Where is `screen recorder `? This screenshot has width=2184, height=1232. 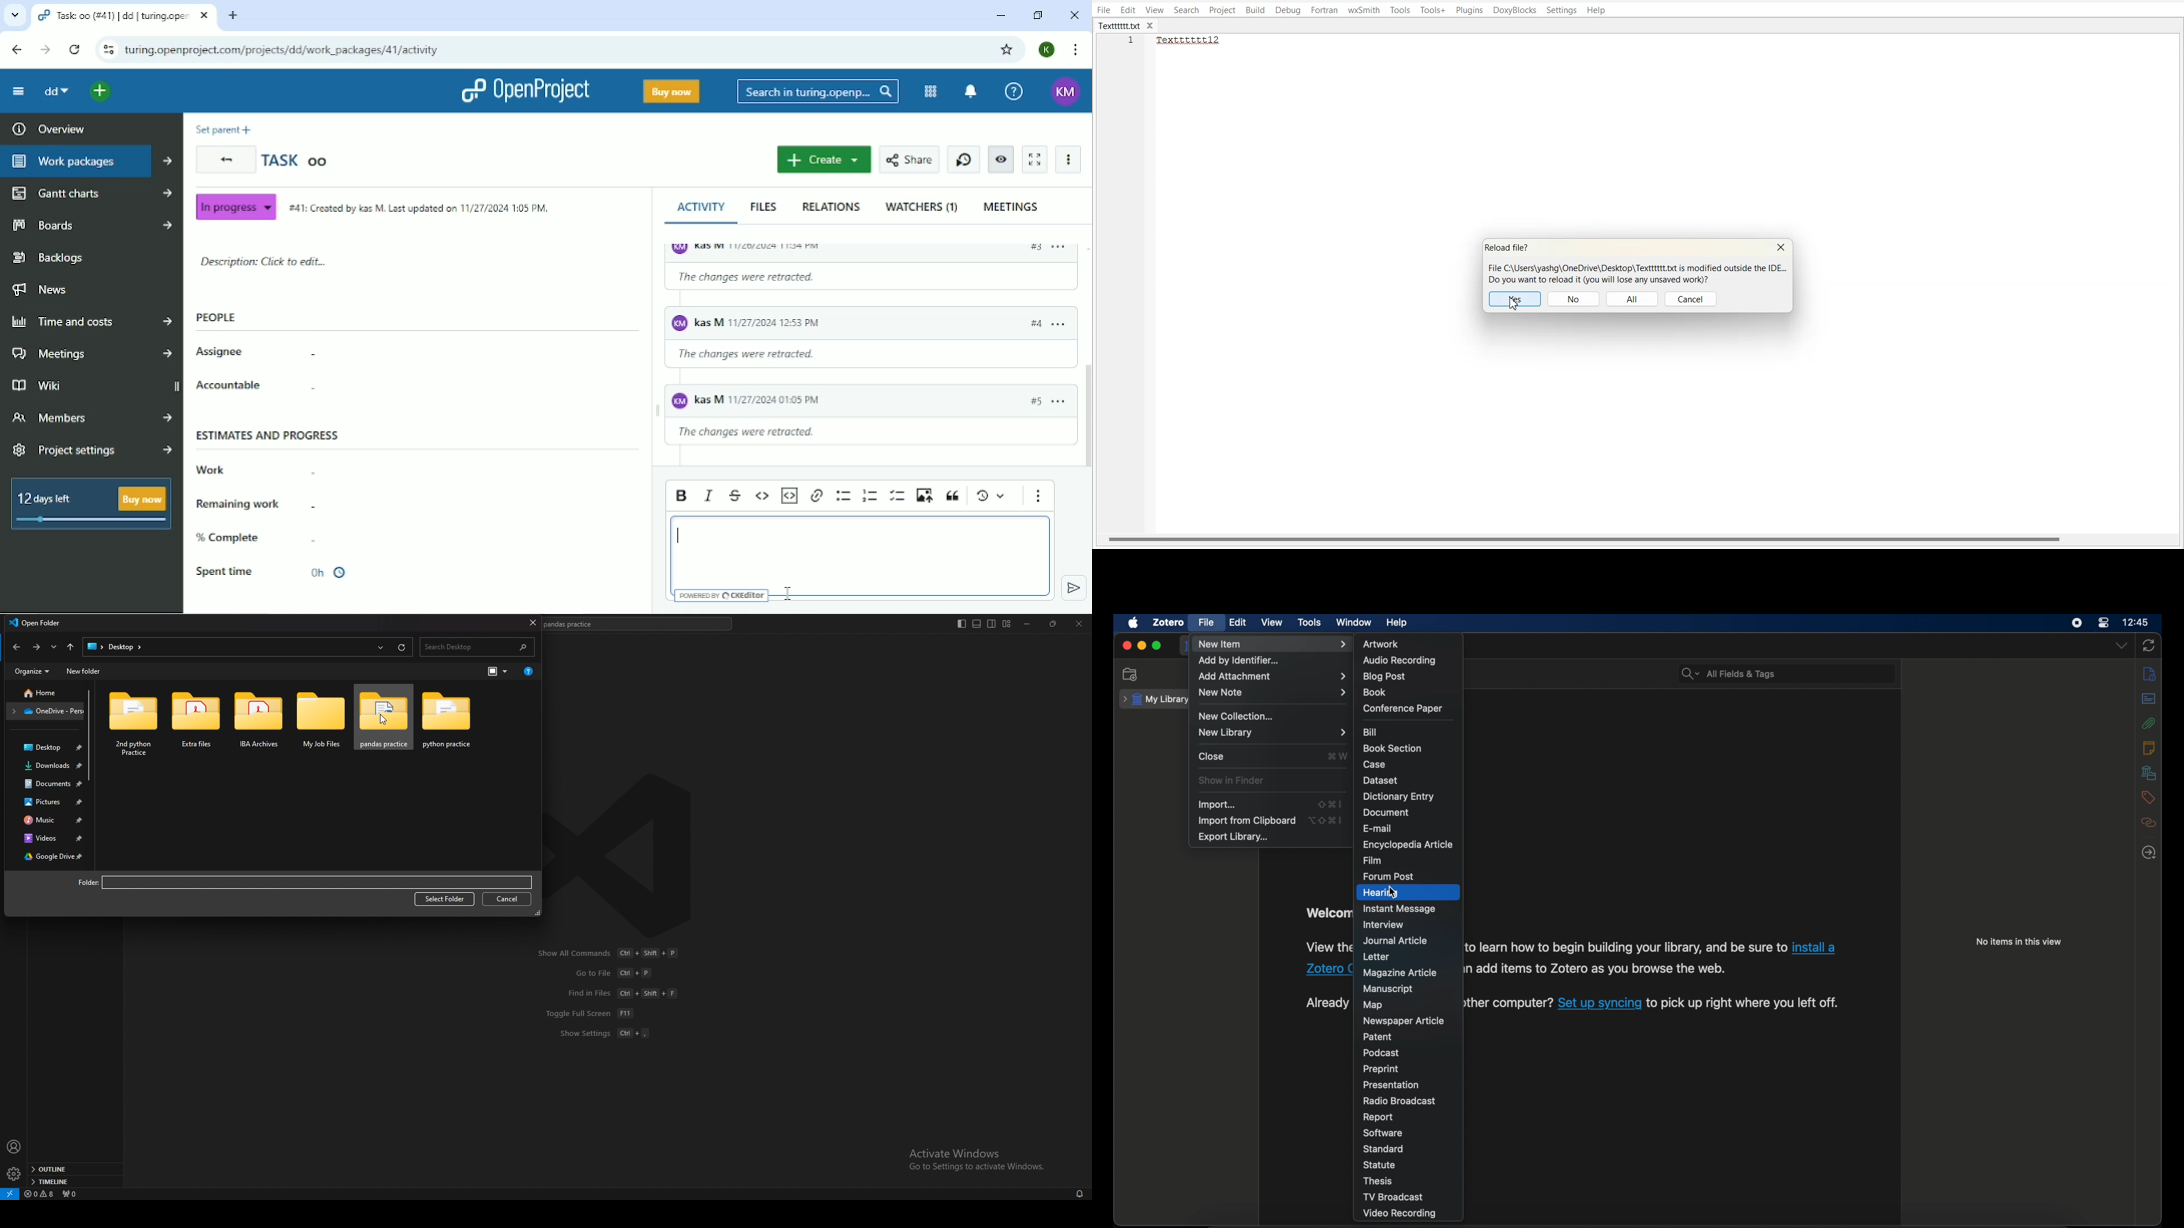
screen recorder  is located at coordinates (2076, 623).